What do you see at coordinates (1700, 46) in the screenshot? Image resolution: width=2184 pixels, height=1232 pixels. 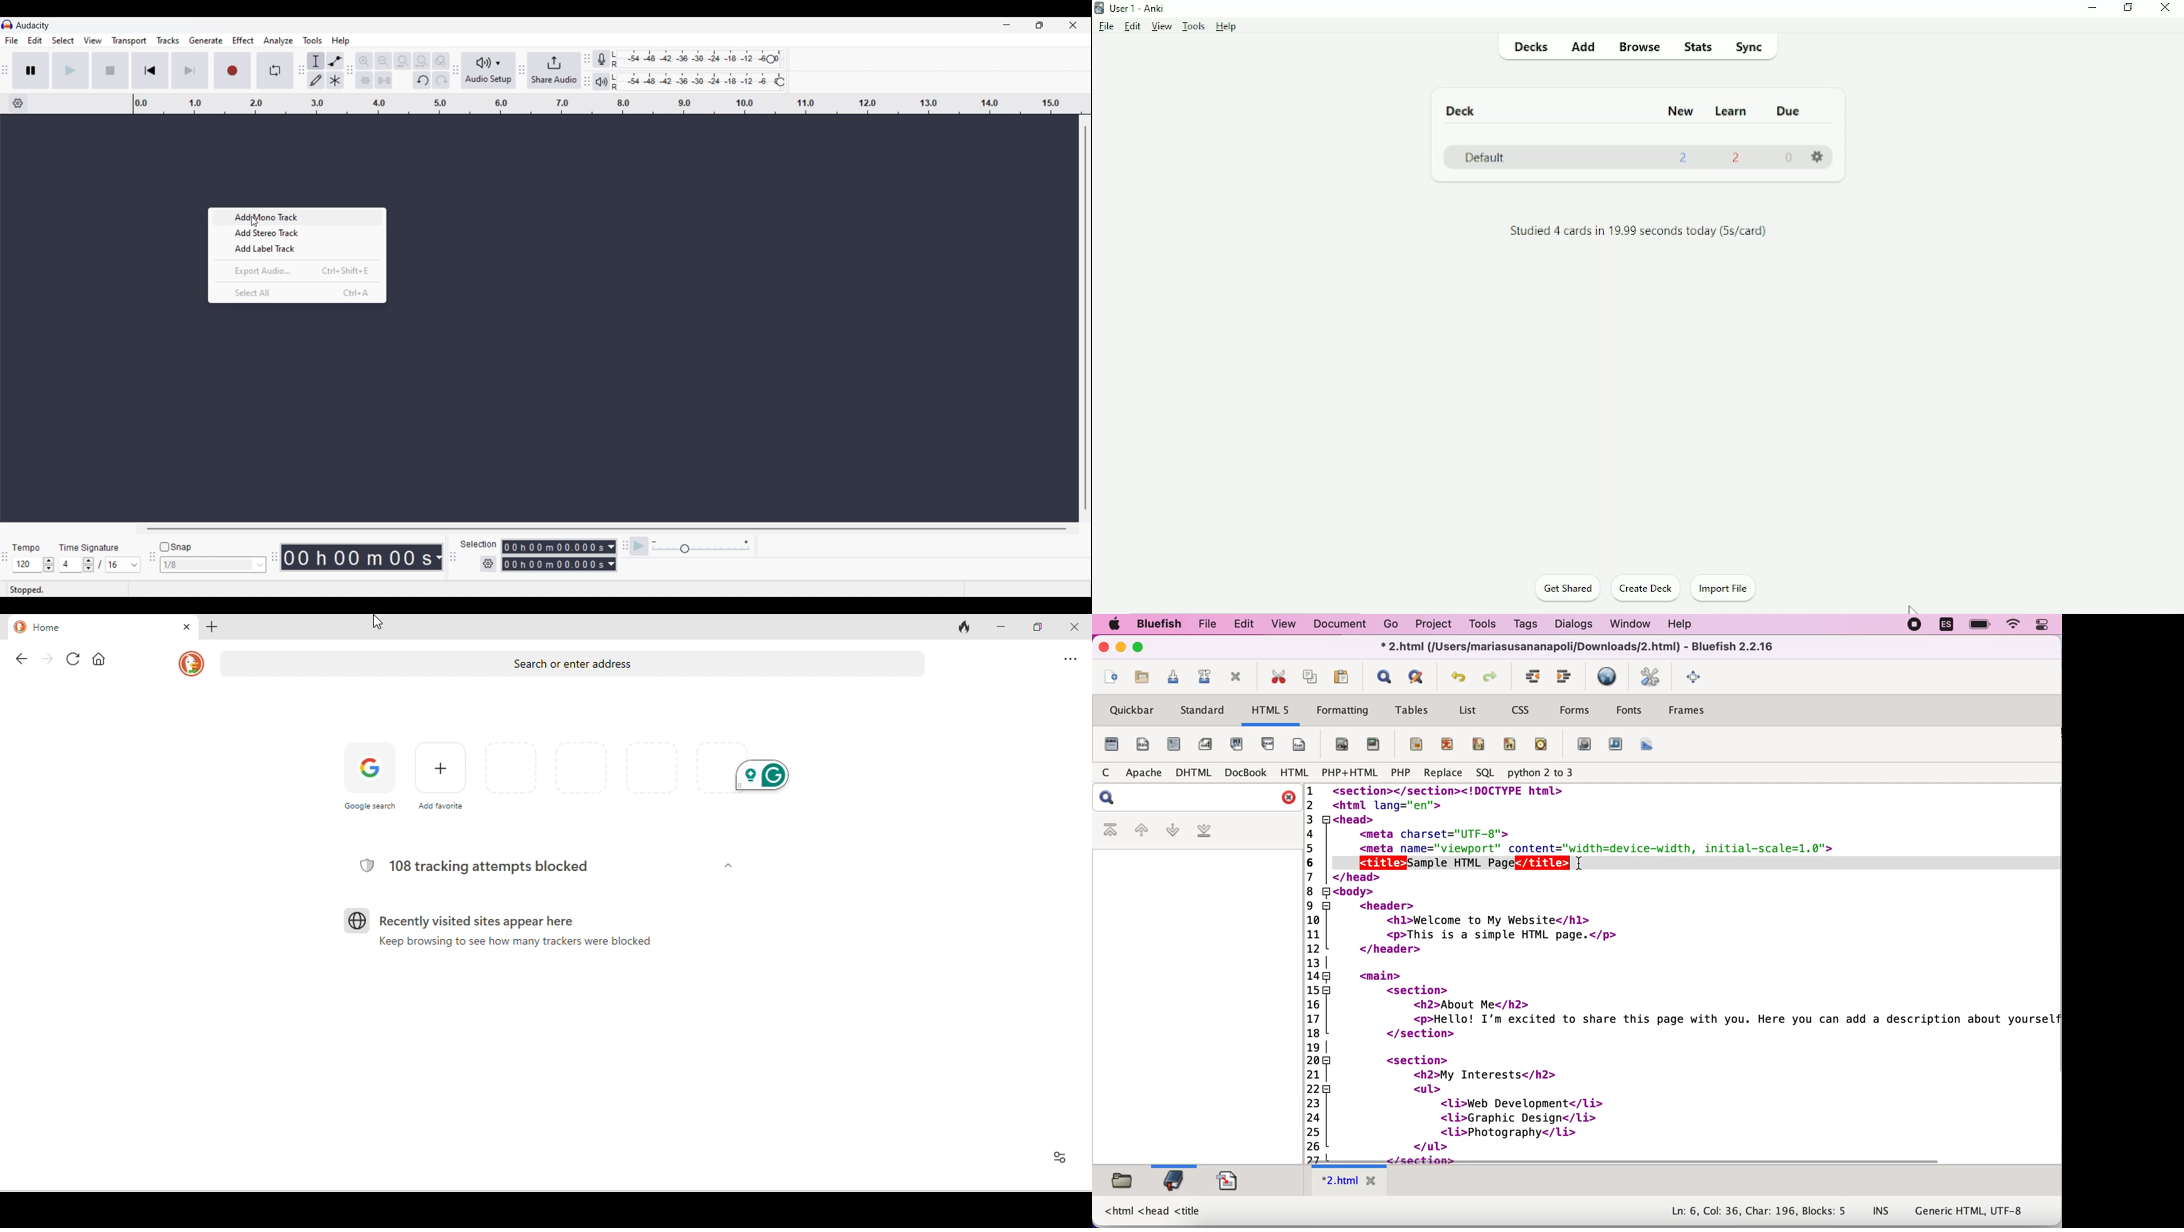 I see `Stats` at bounding box center [1700, 46].